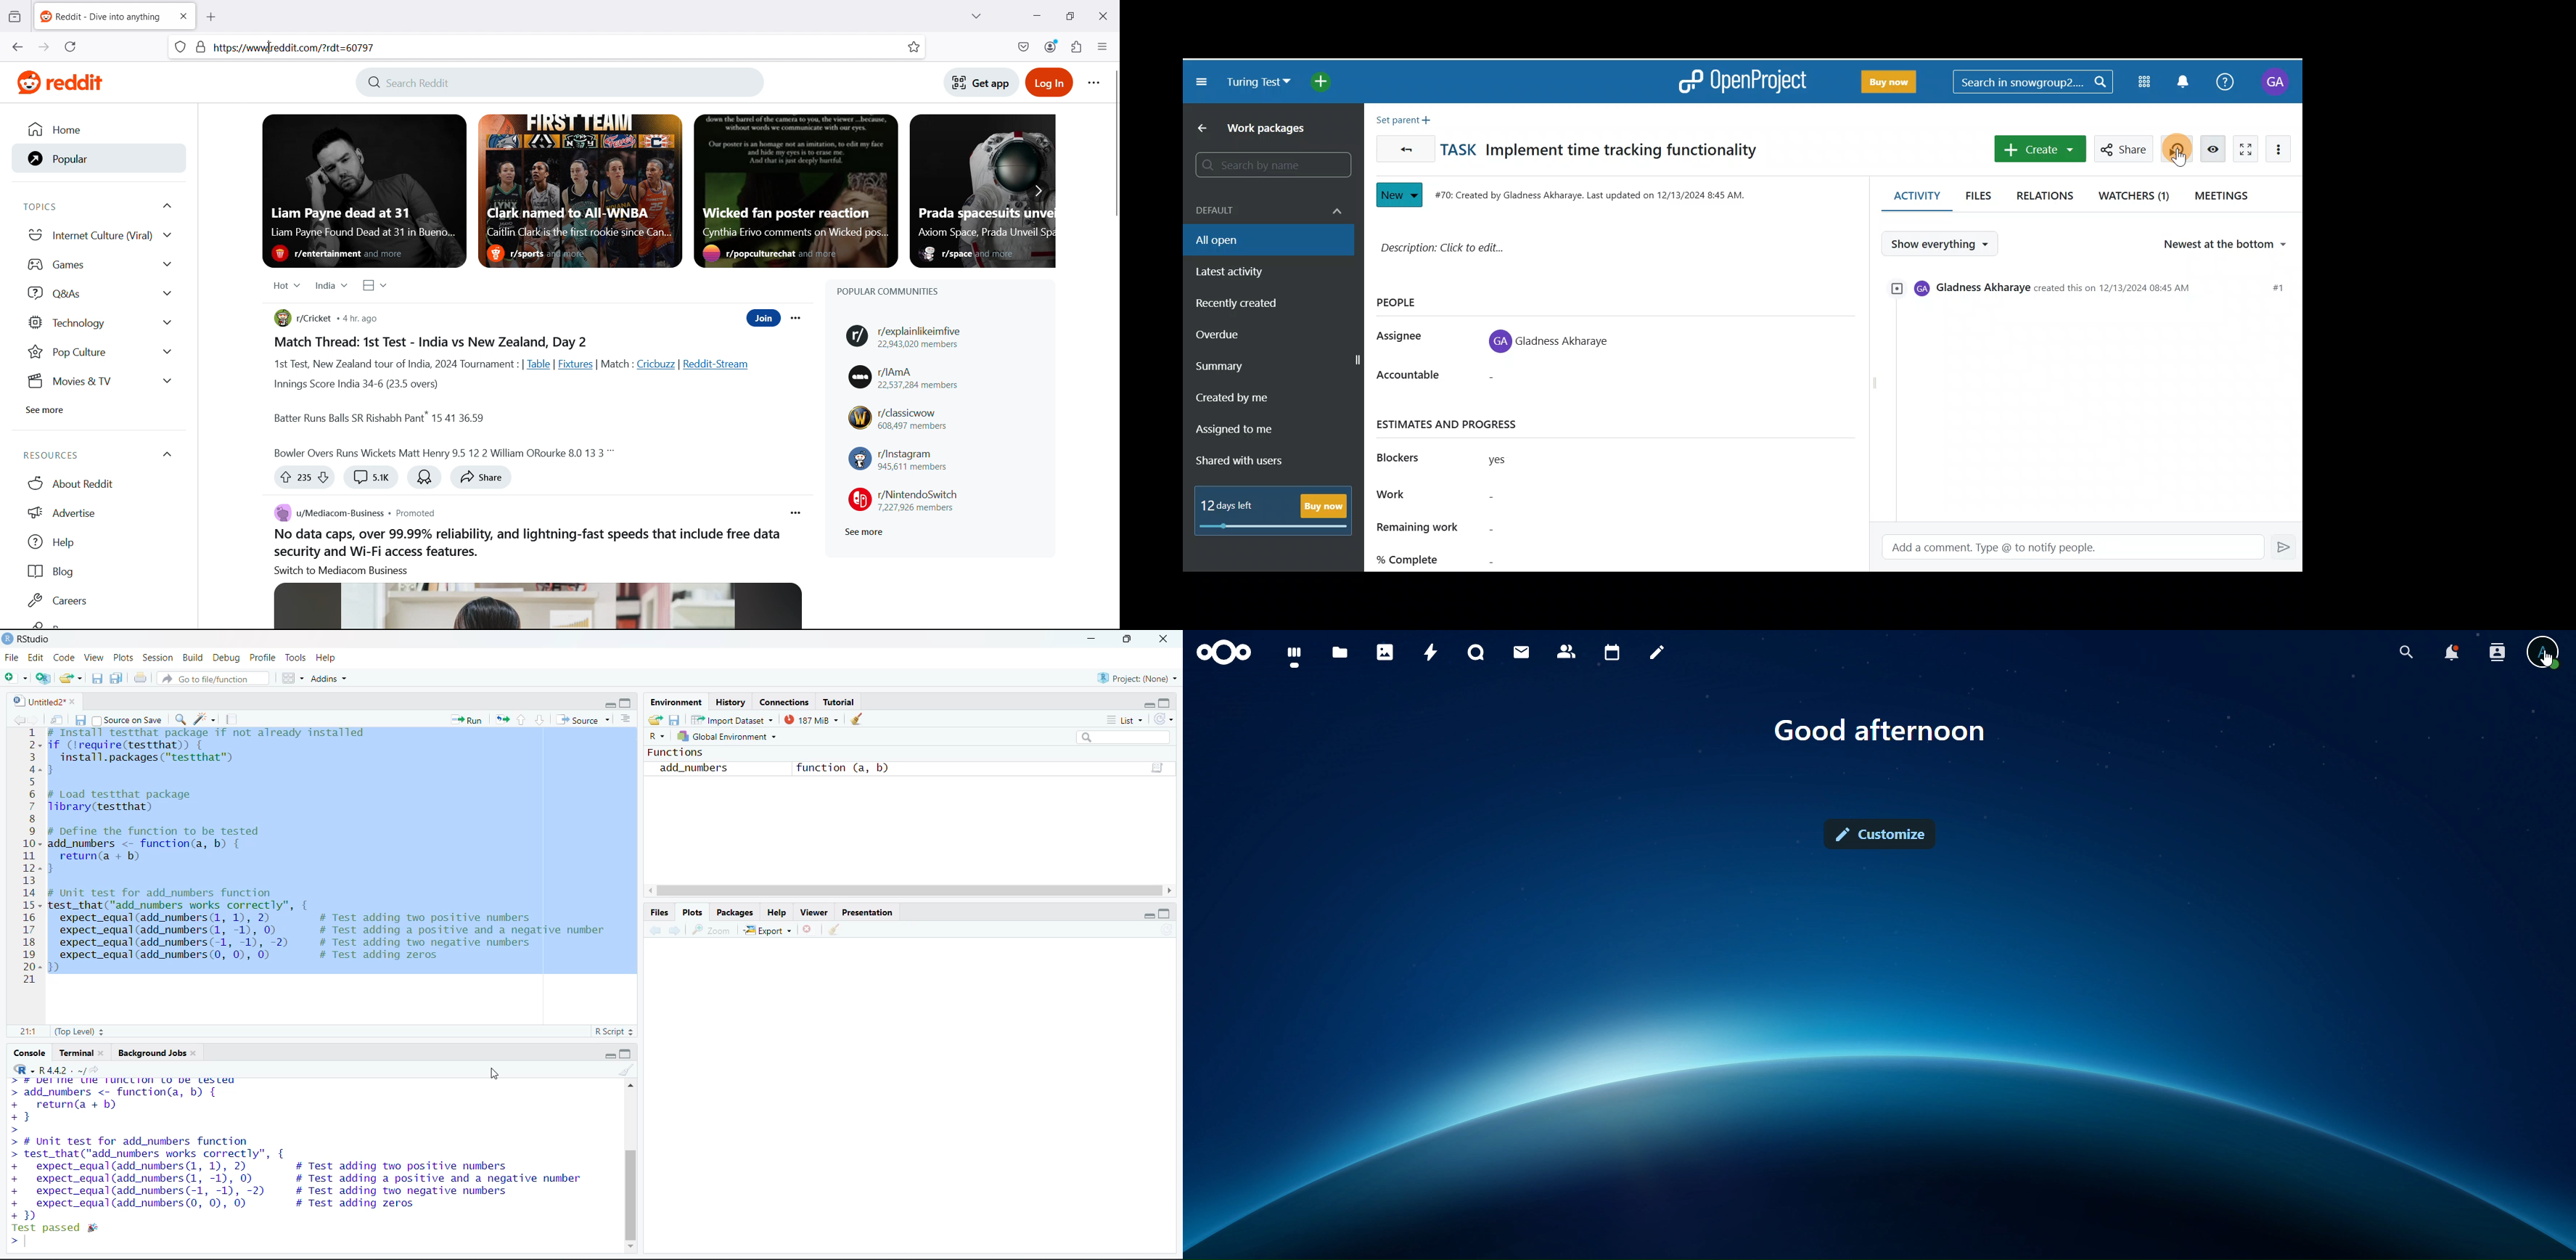 This screenshot has width=2576, height=1260. I want to click on Edit, so click(37, 656).